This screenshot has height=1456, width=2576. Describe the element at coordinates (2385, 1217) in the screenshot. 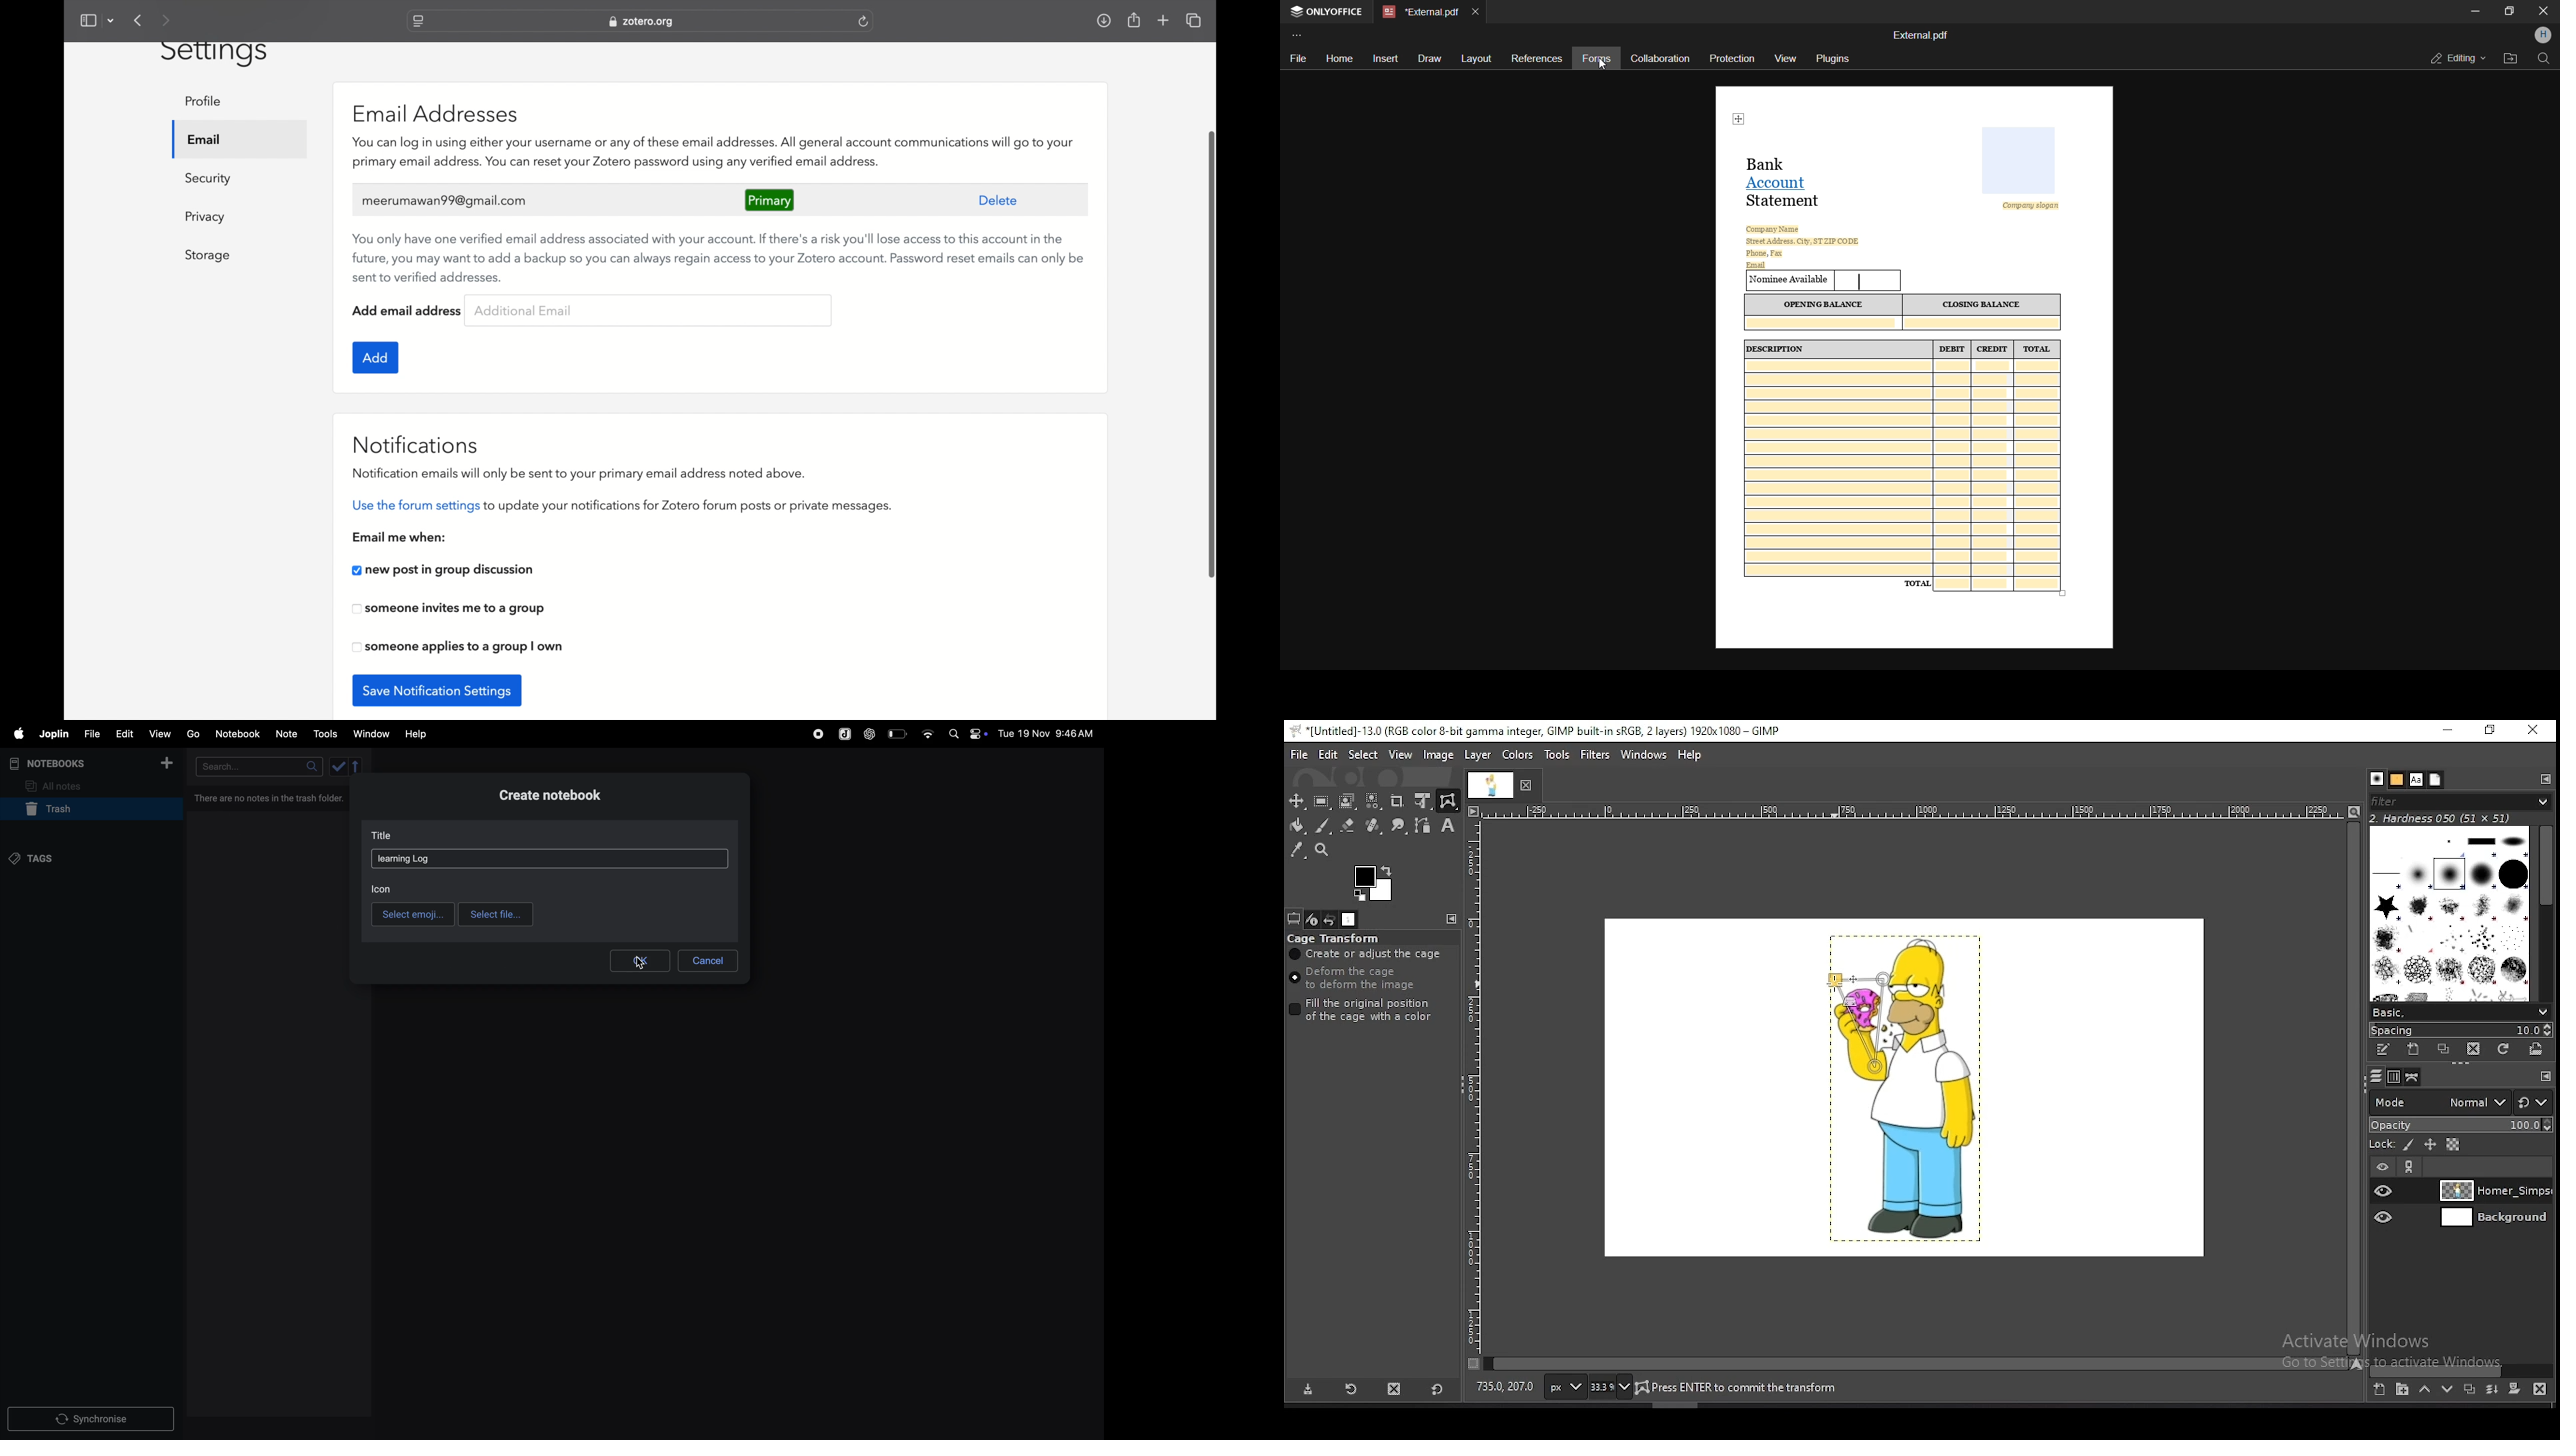

I see `layer visibility on/off` at that location.